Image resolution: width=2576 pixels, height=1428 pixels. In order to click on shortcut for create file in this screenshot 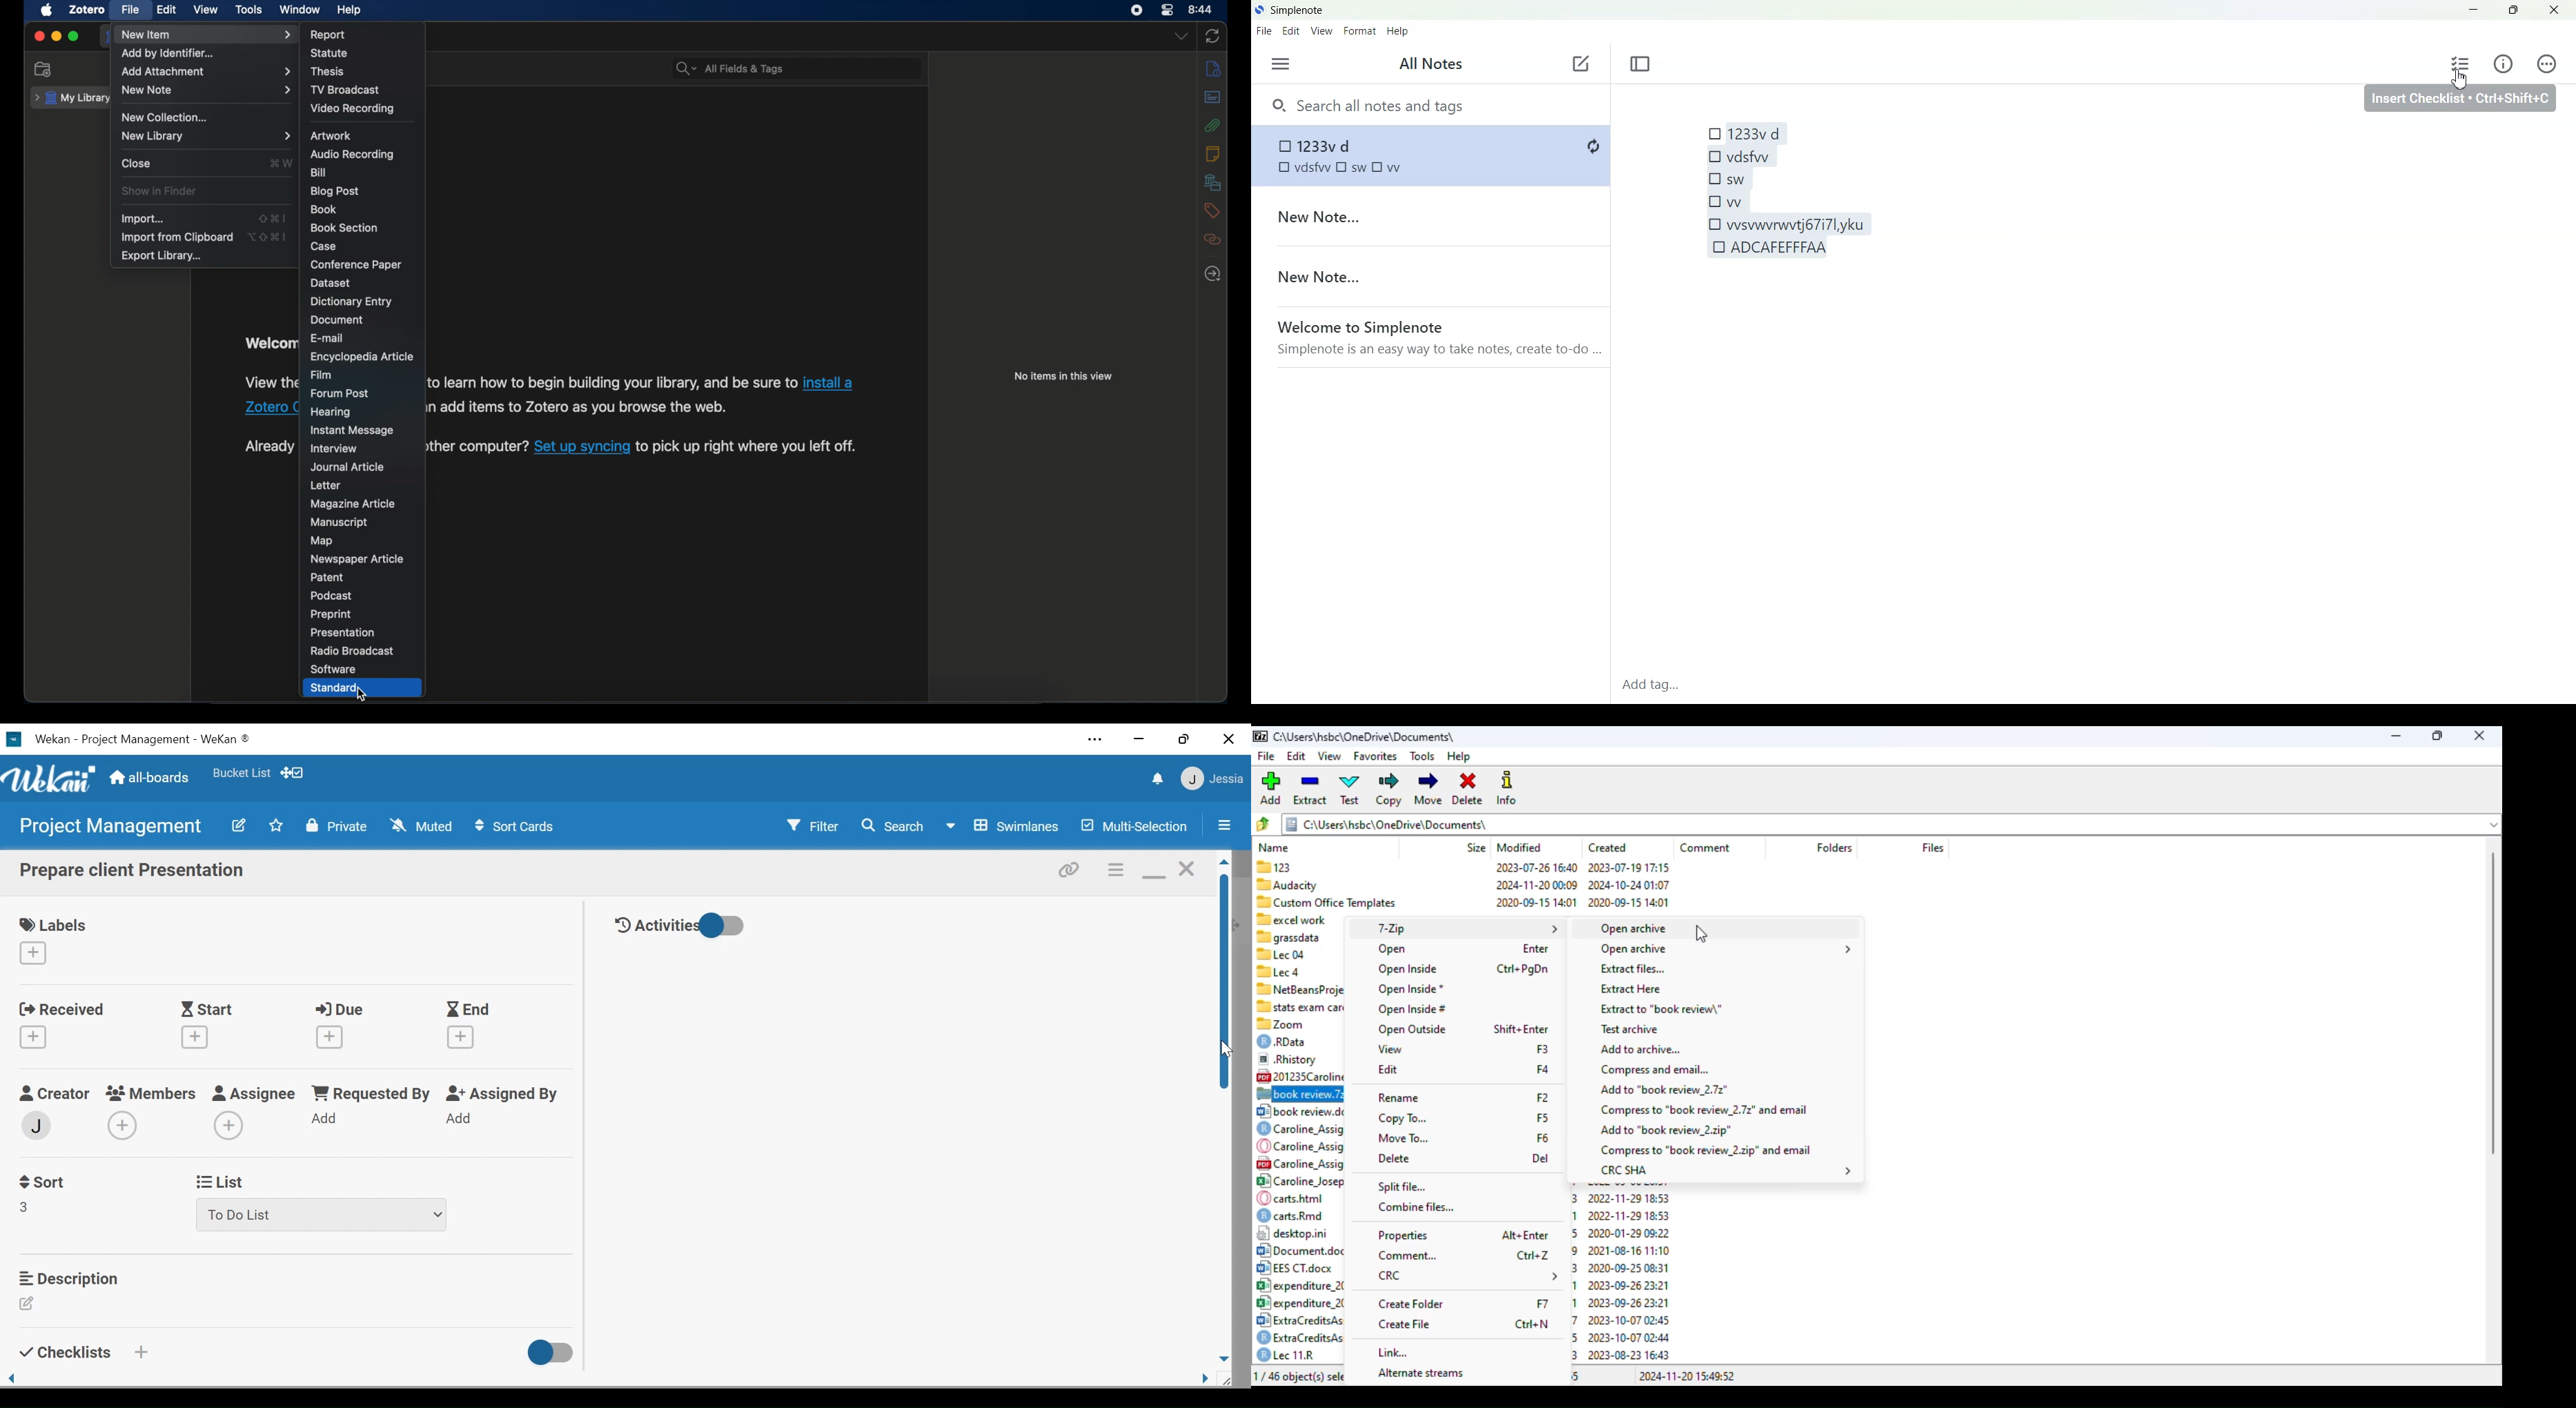, I will do `click(1533, 1323)`.